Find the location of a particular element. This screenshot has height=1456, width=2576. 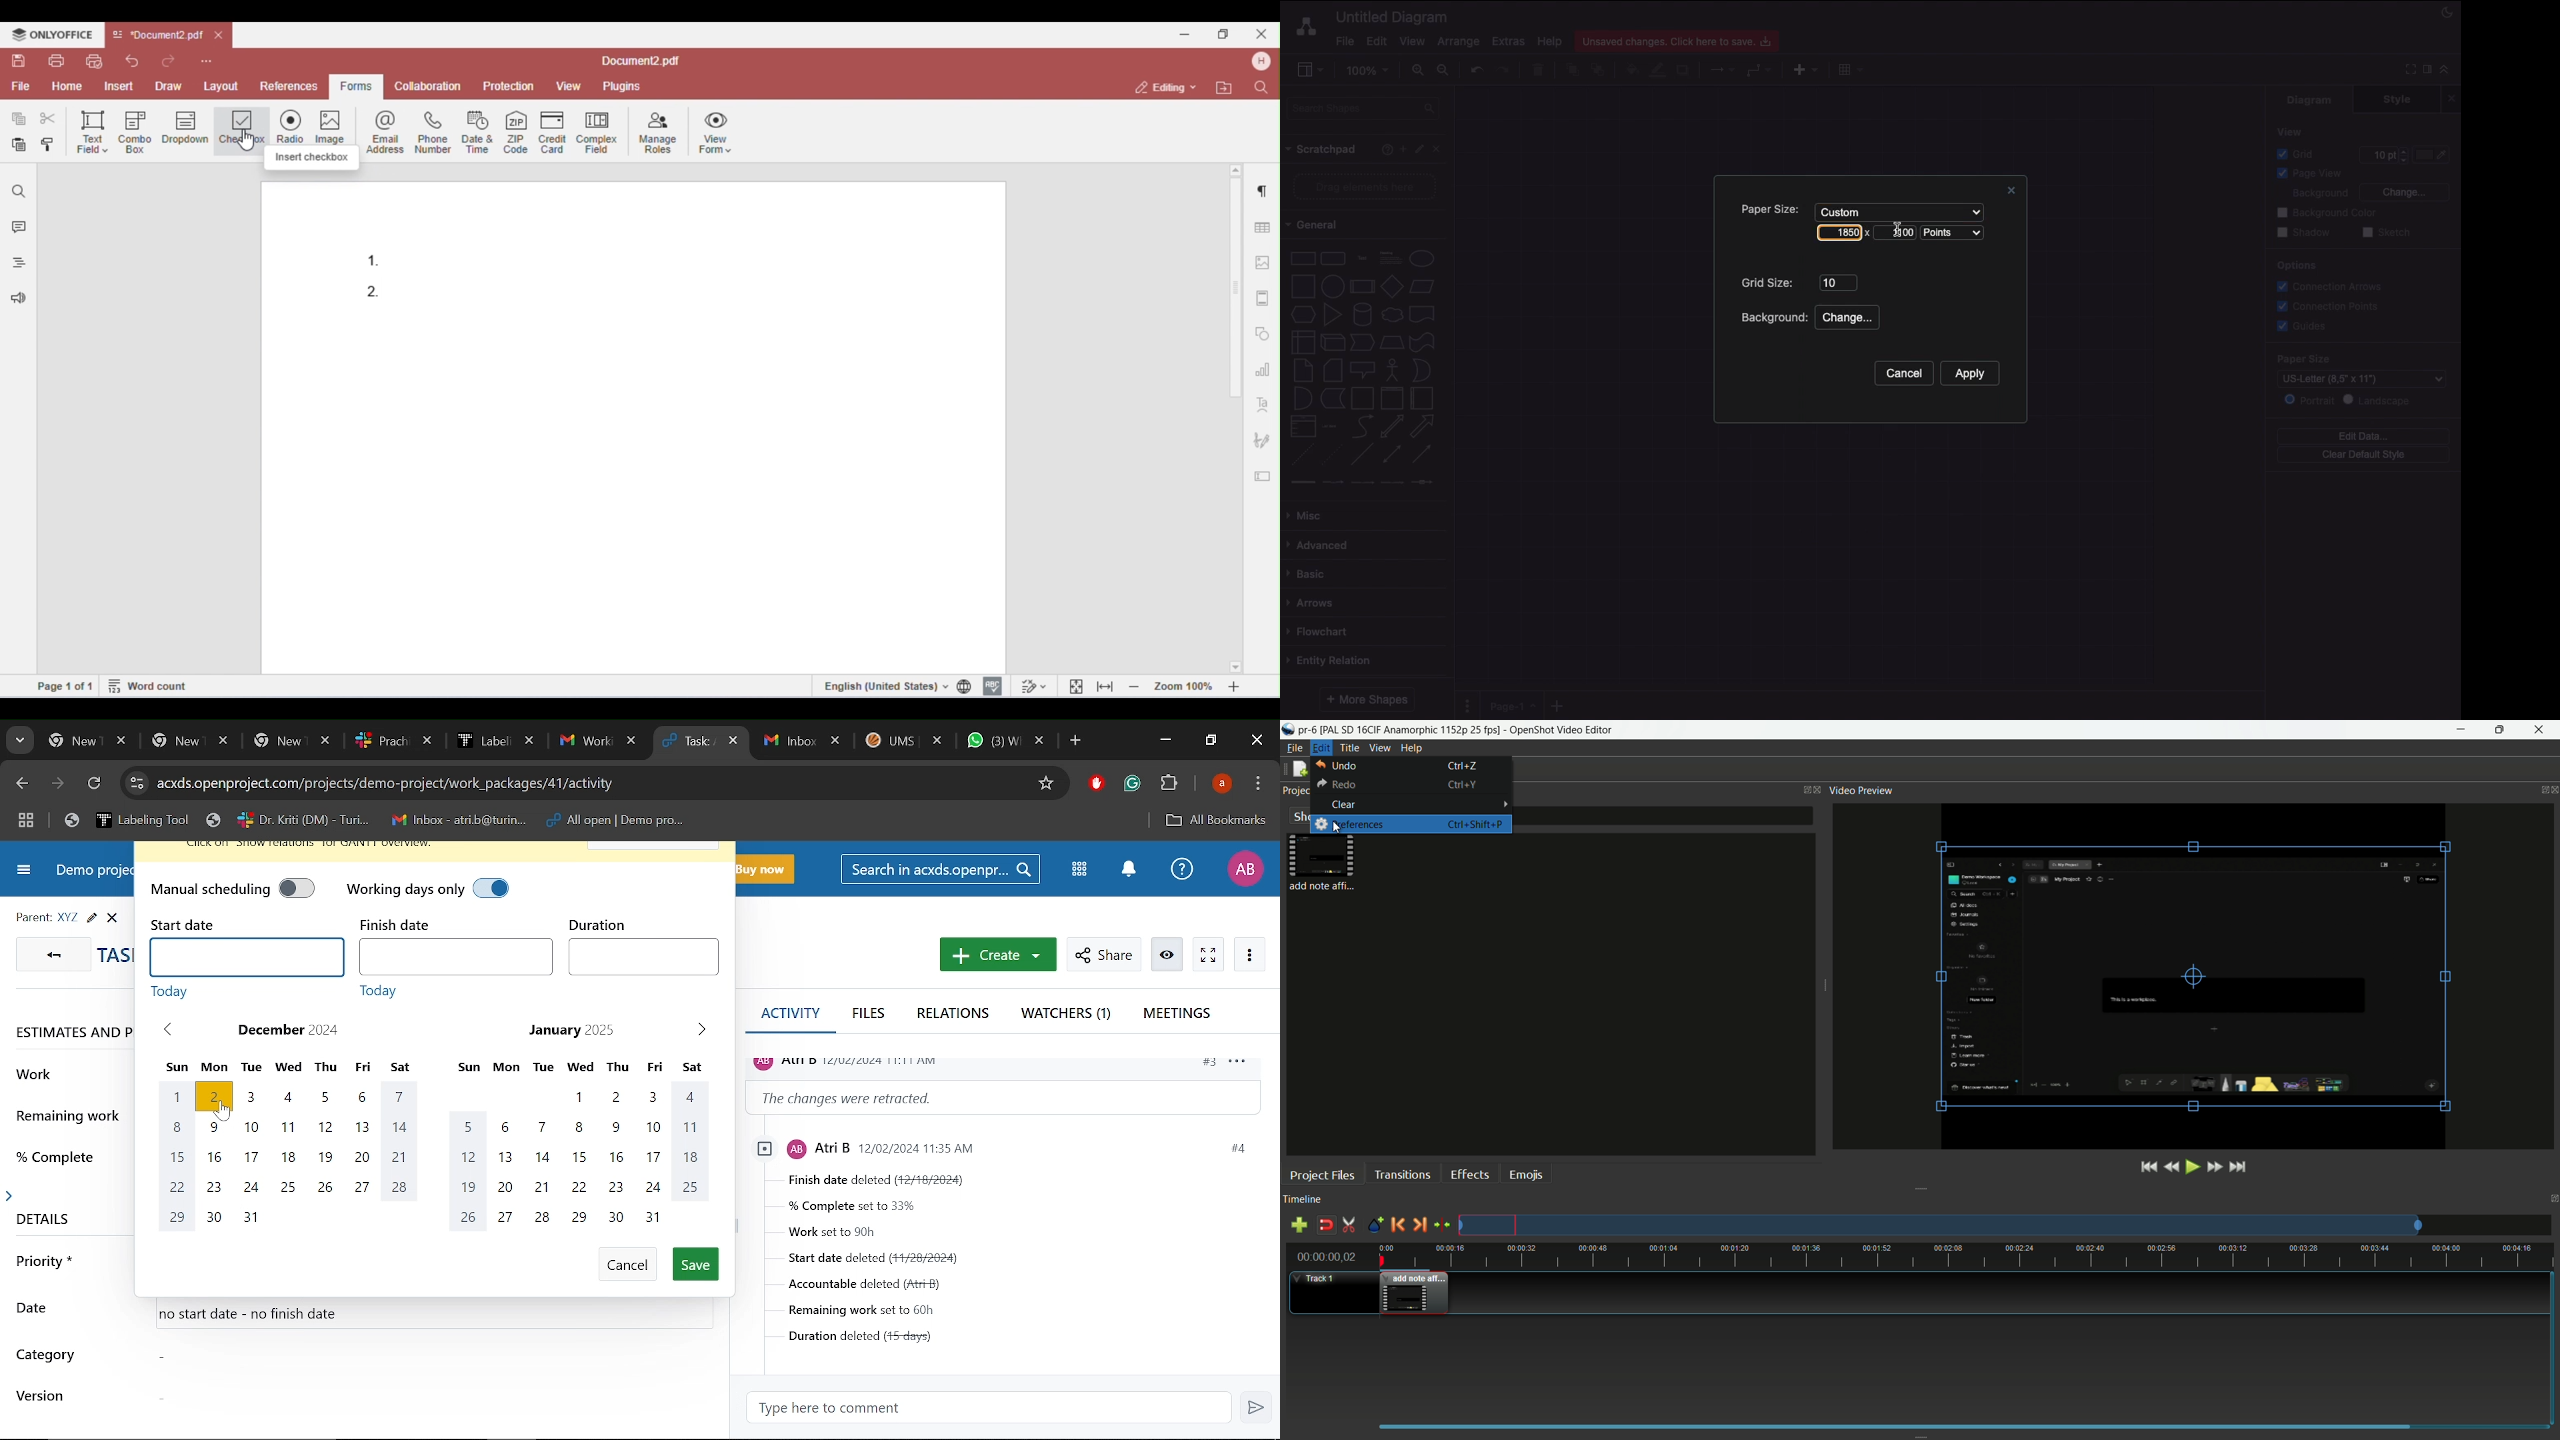

Undo is located at coordinates (1476, 69).